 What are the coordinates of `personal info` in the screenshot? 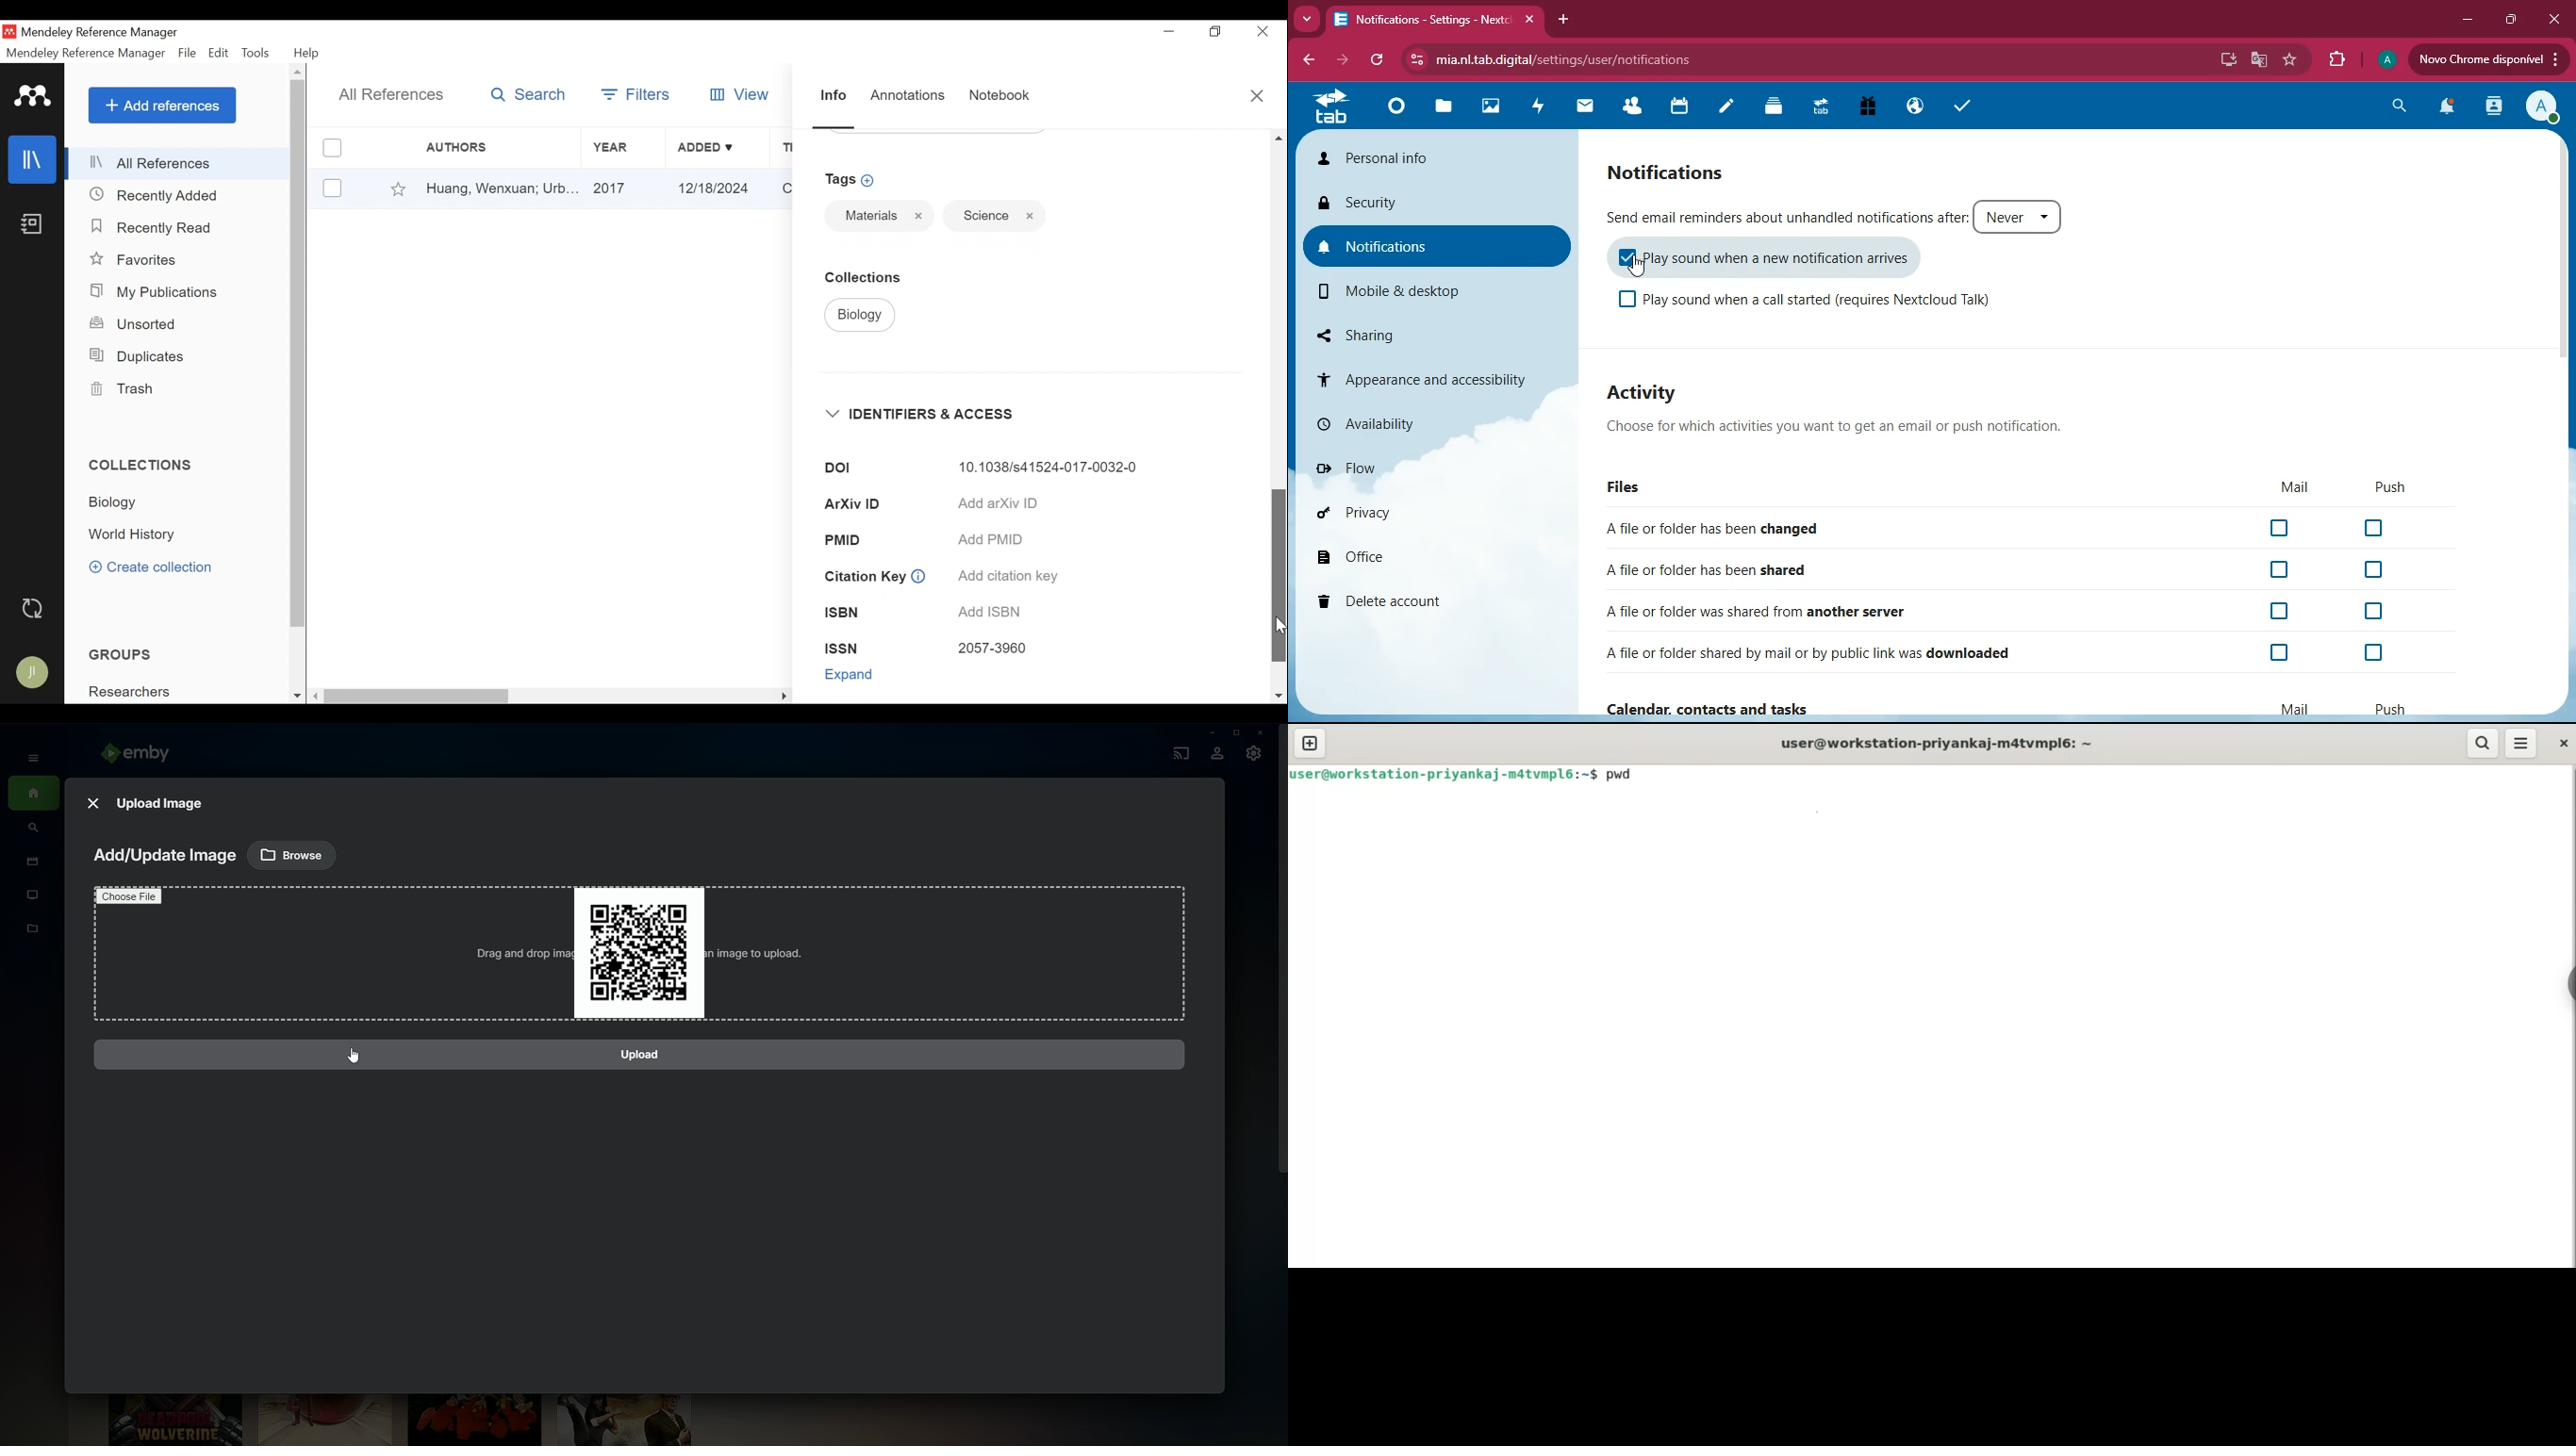 It's located at (1440, 157).